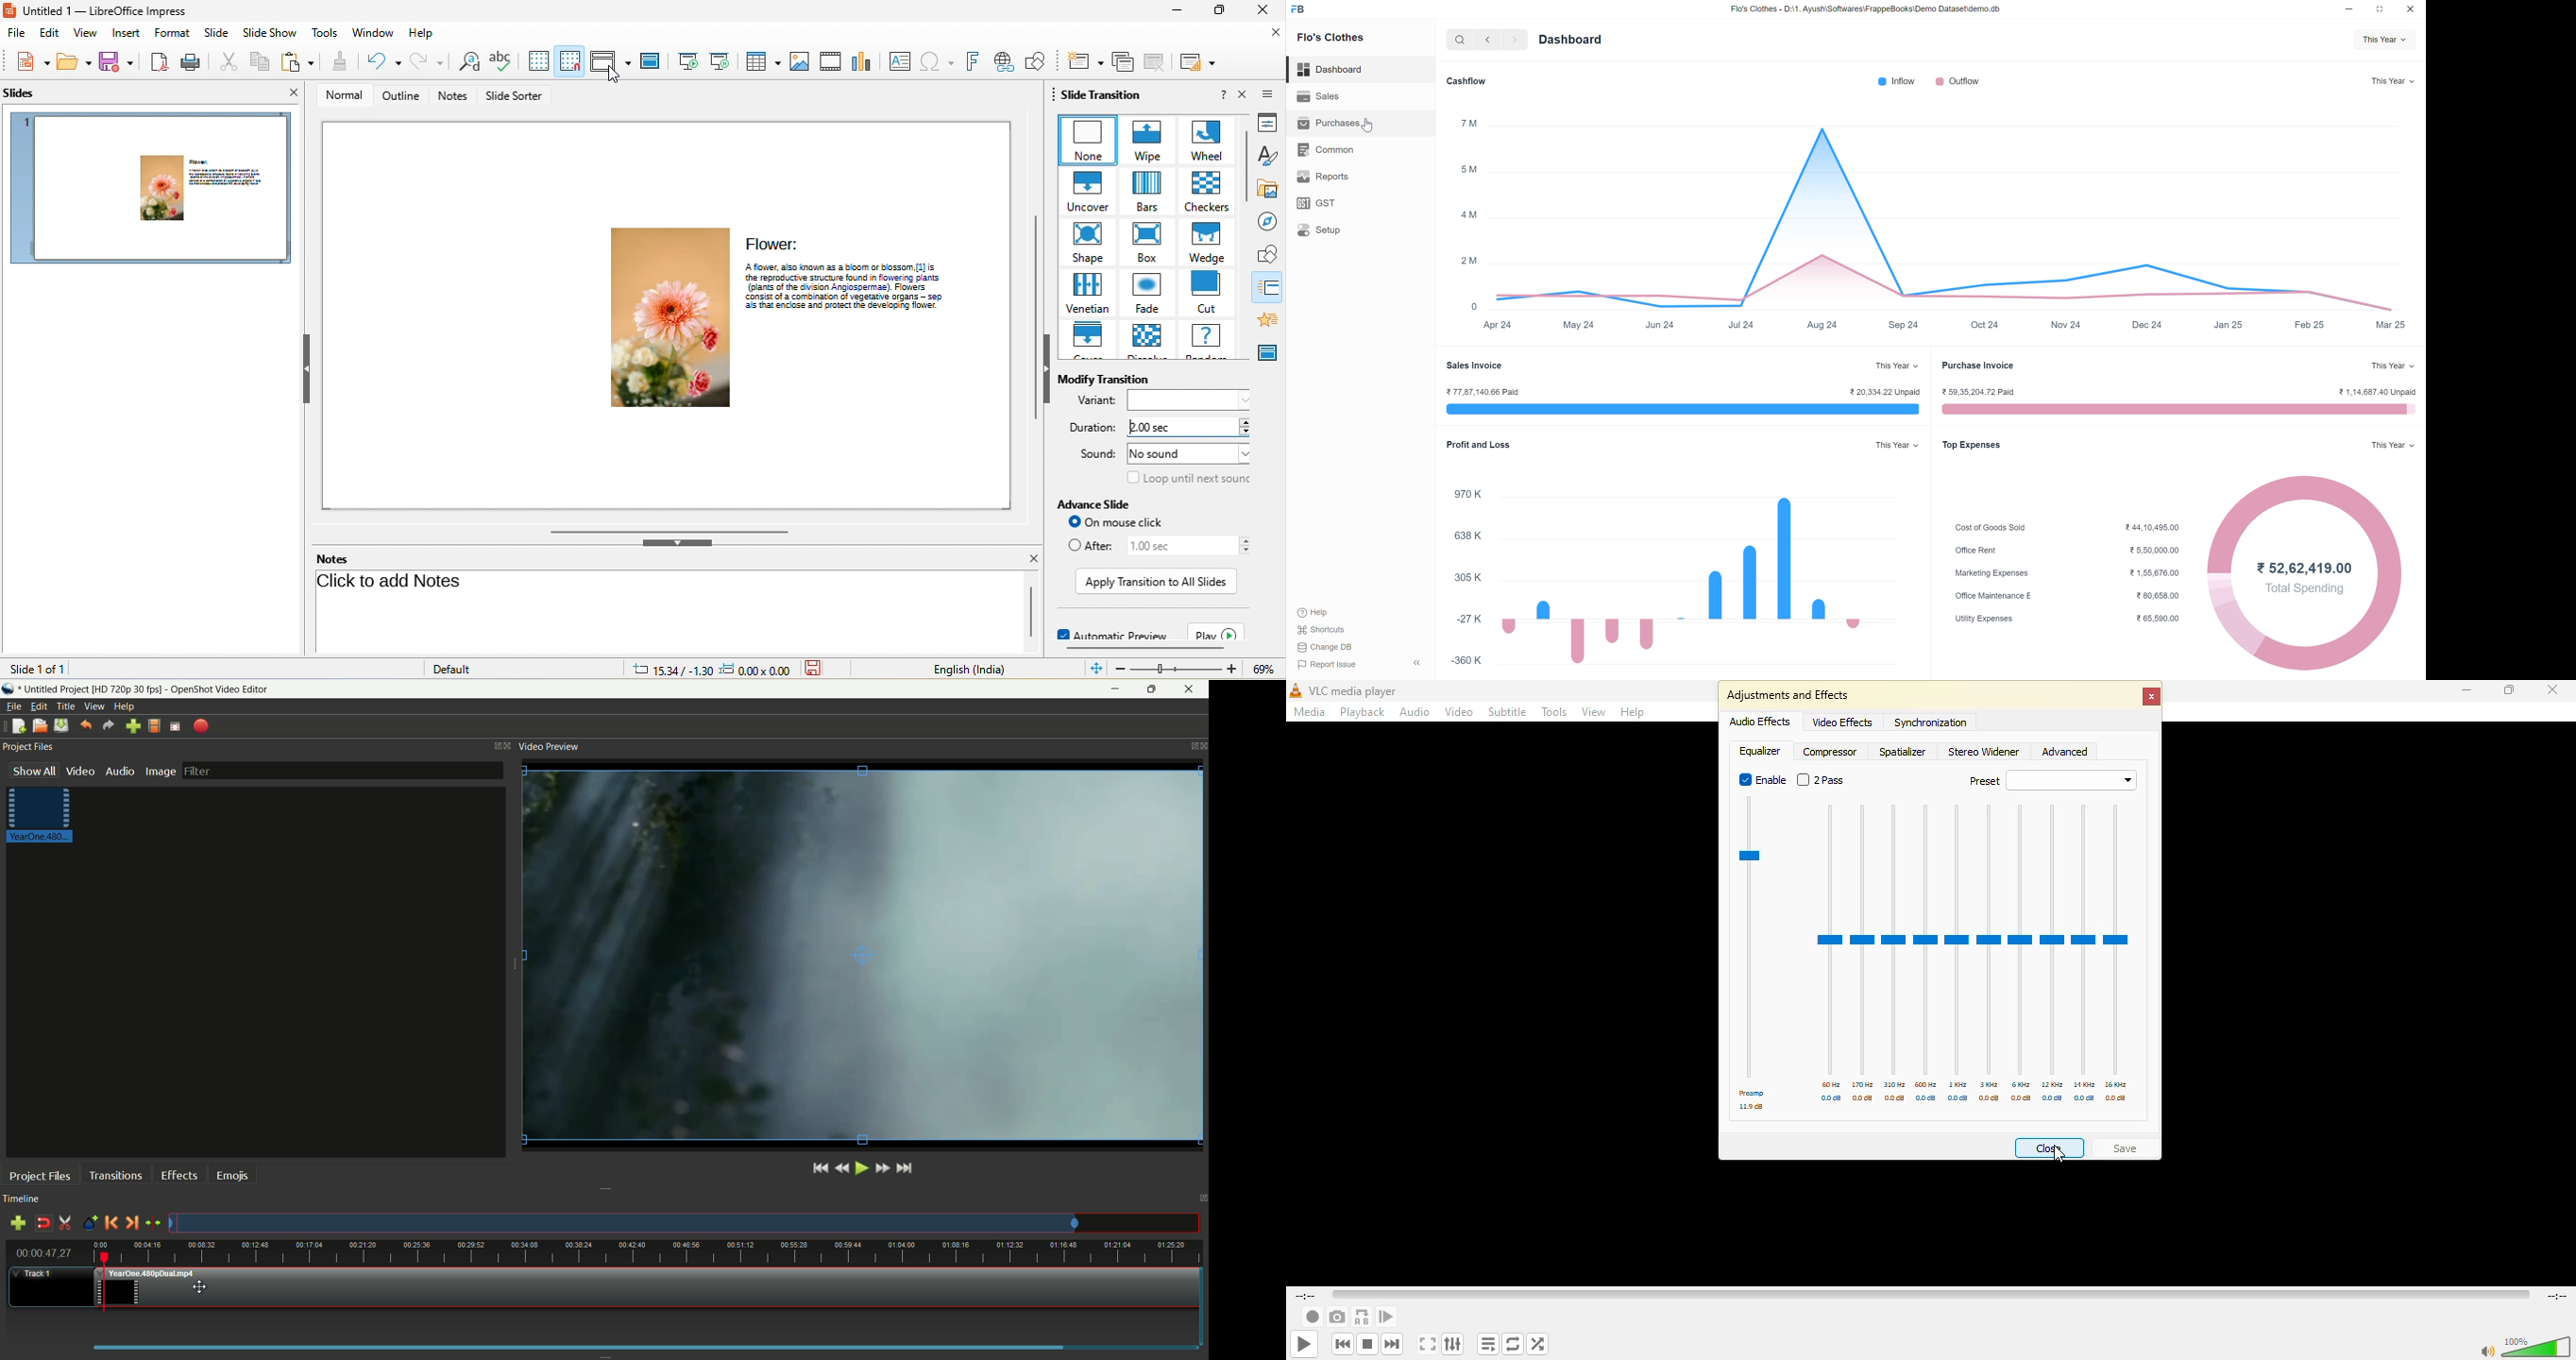  I want to click on ₹ 1,14,687.50 Unpaid, so click(2379, 393).